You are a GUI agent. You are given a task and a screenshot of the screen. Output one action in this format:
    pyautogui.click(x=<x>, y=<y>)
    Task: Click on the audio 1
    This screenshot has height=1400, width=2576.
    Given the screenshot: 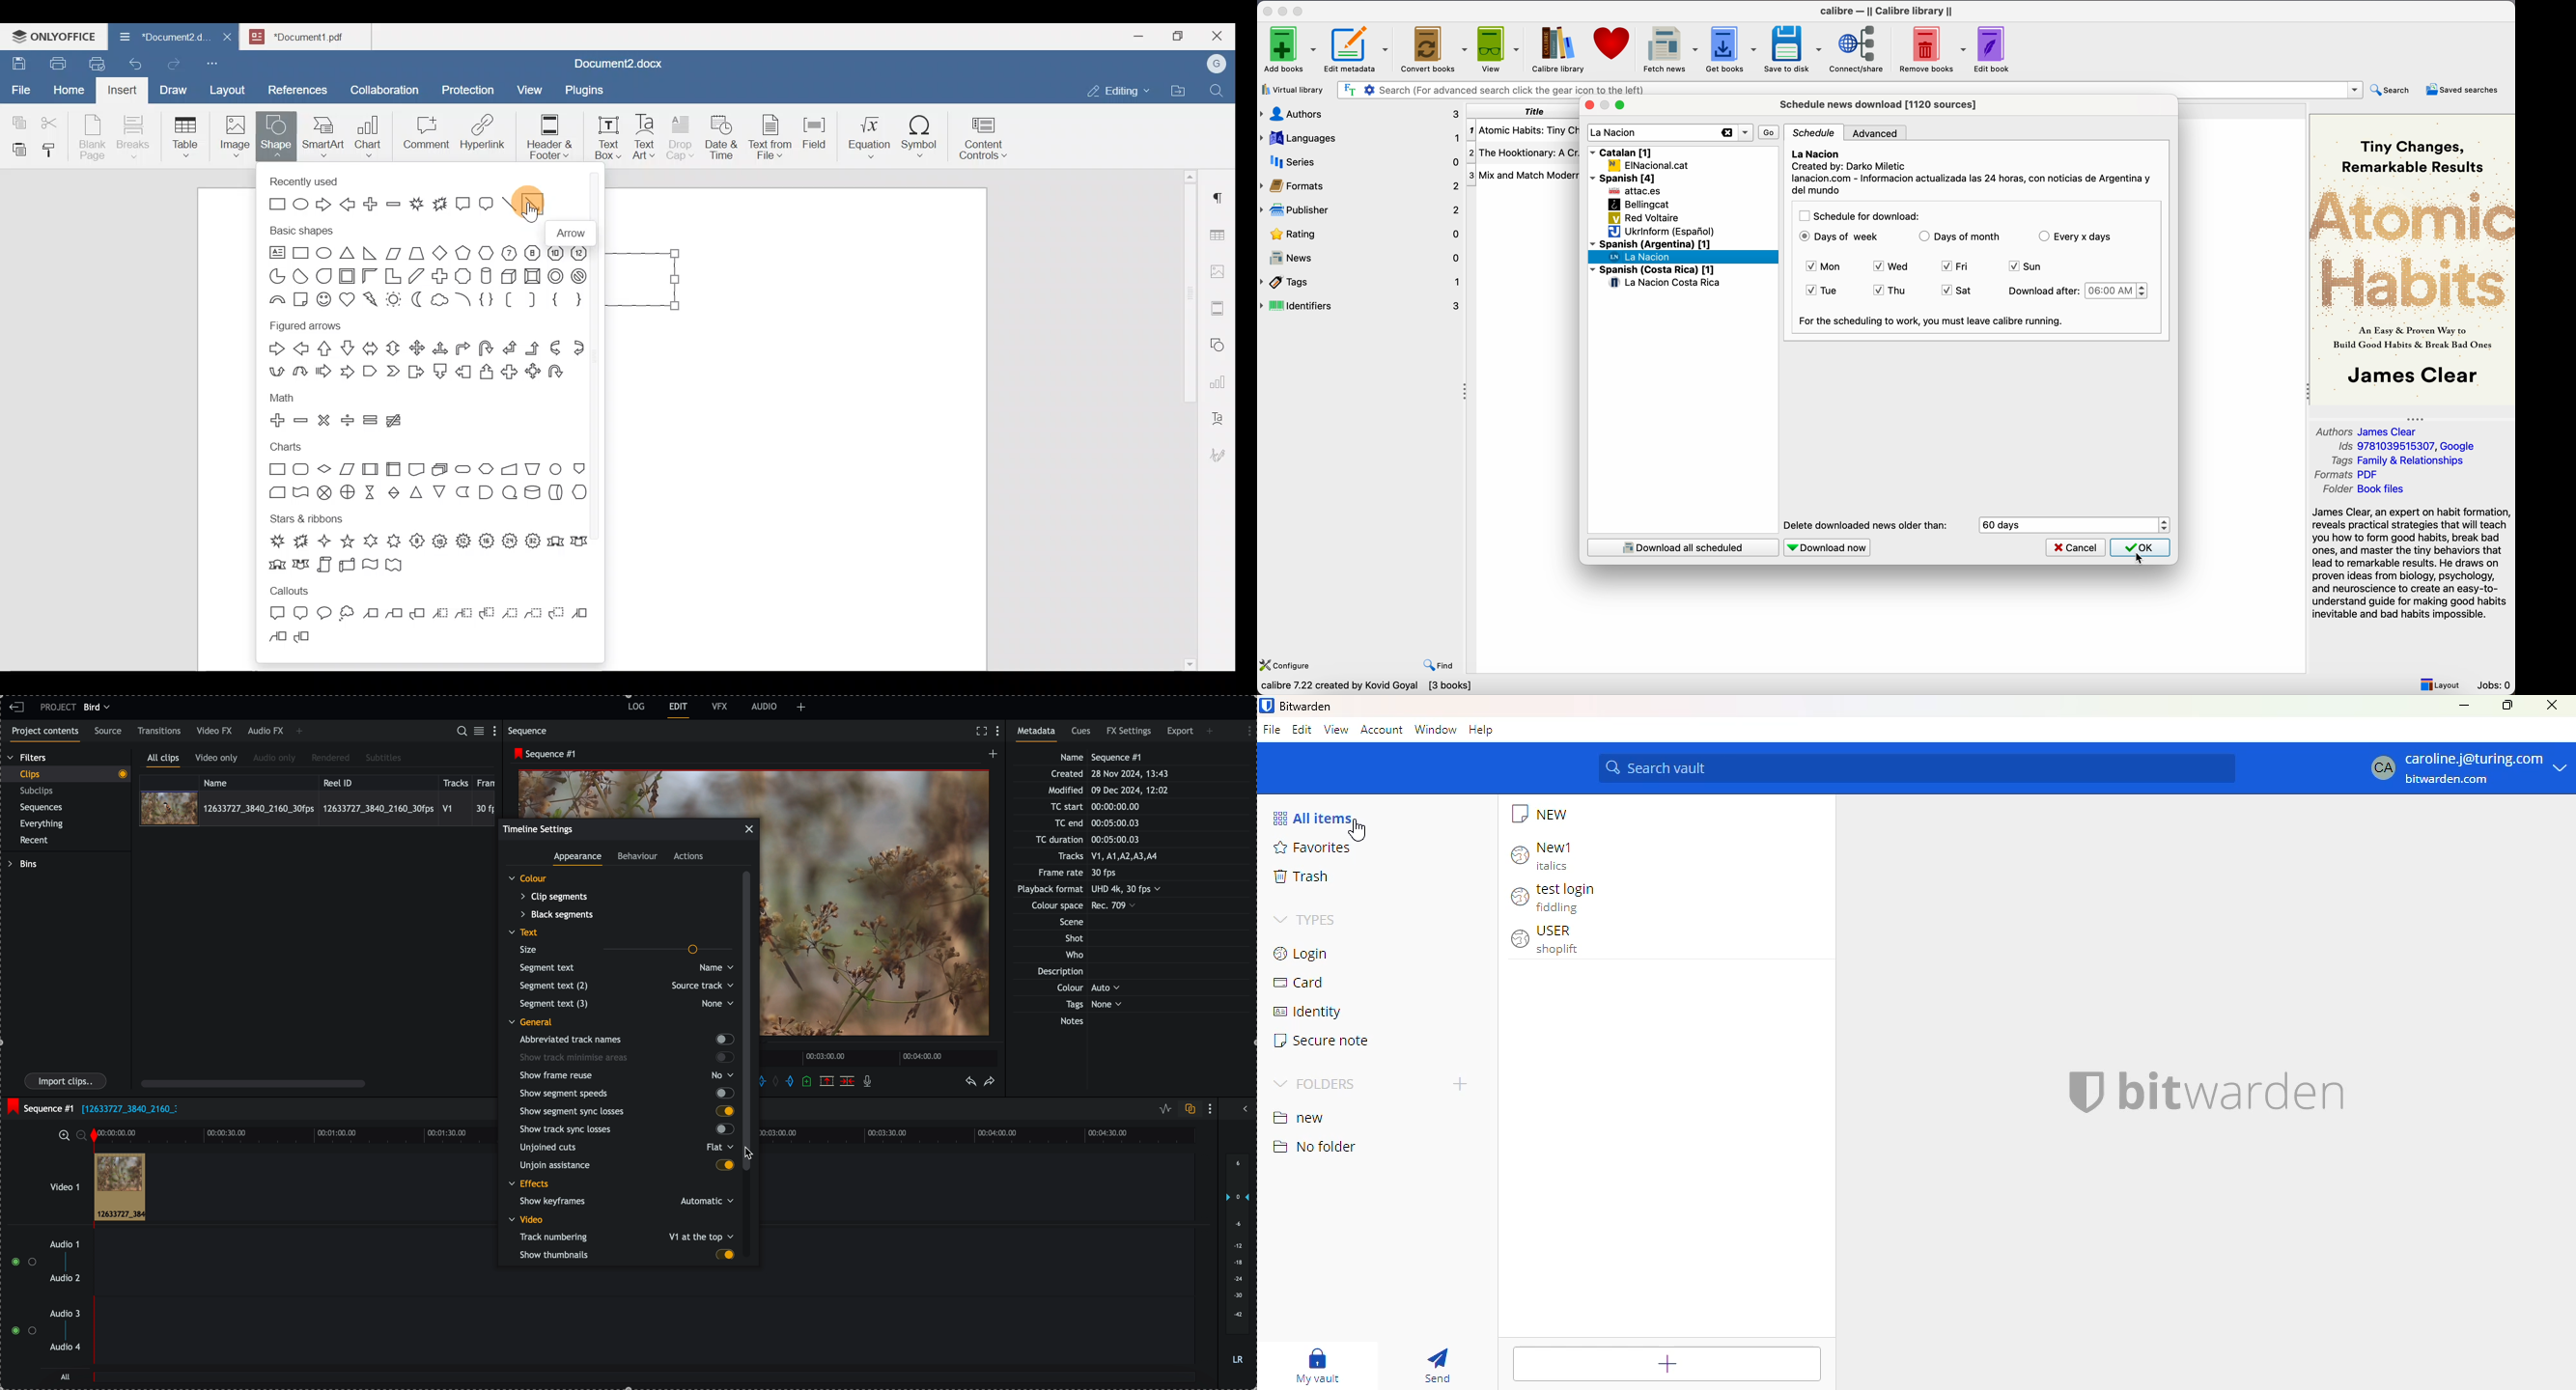 What is the action you would take?
    pyautogui.click(x=61, y=1245)
    